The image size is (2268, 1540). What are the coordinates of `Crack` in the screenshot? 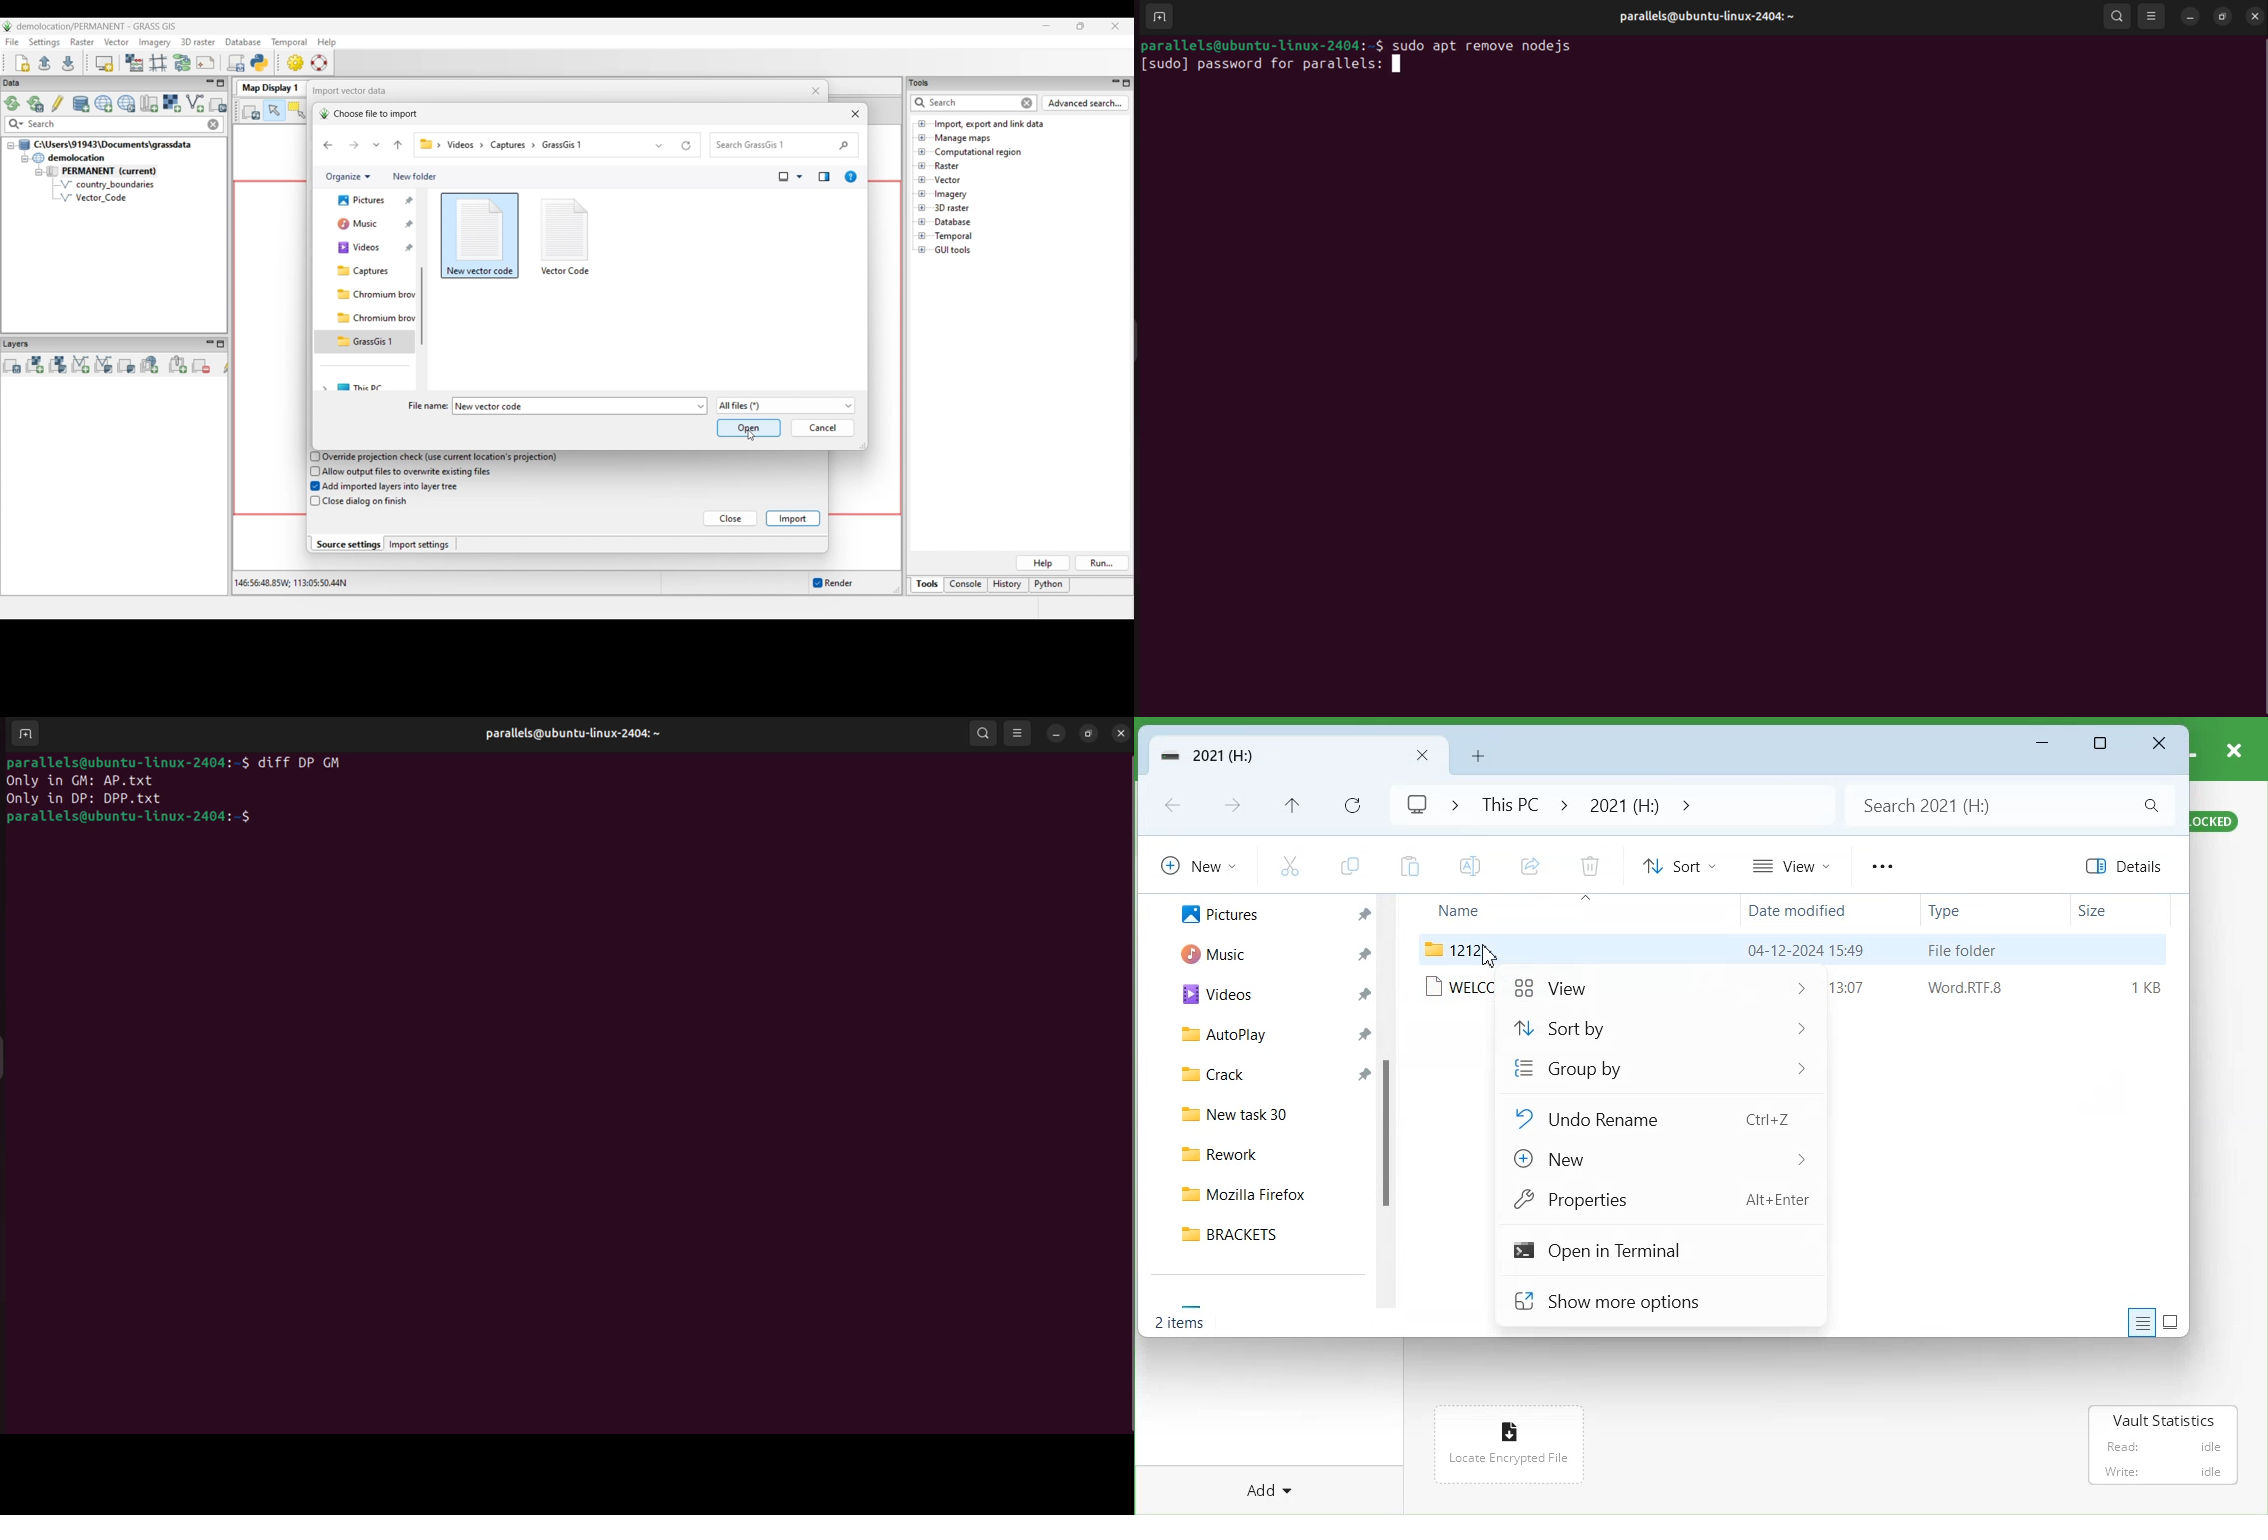 It's located at (1212, 1075).